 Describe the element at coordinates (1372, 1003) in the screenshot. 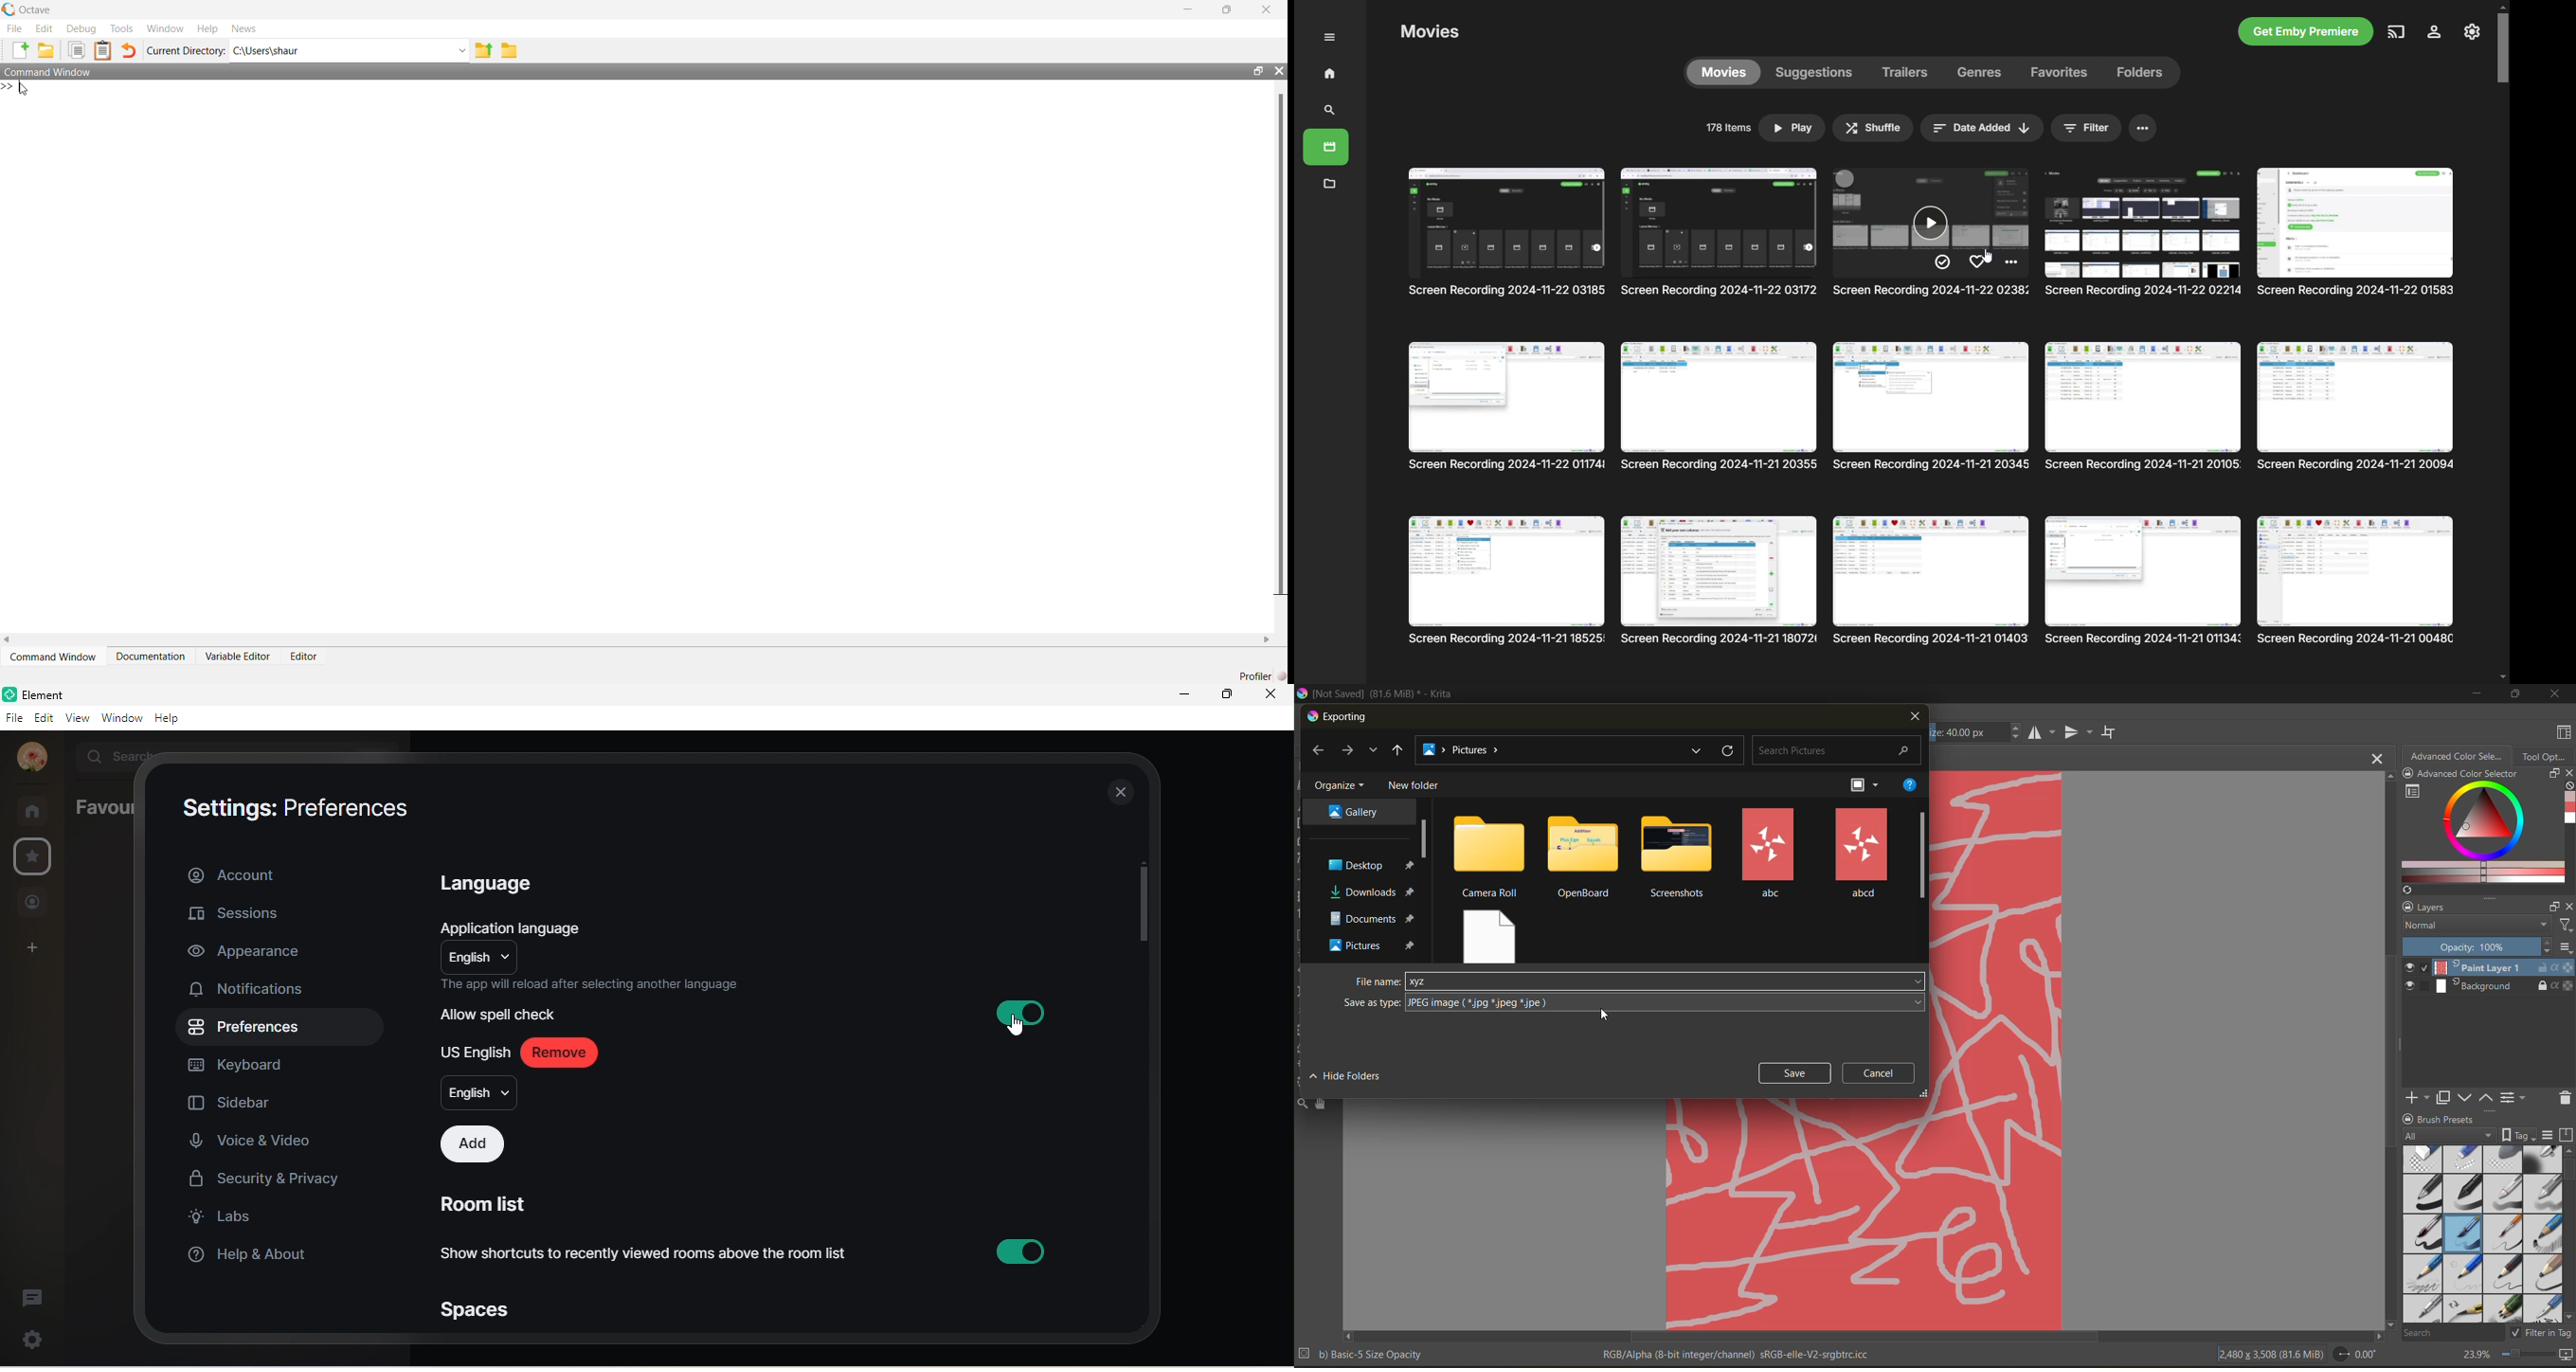

I see `save as type` at that location.